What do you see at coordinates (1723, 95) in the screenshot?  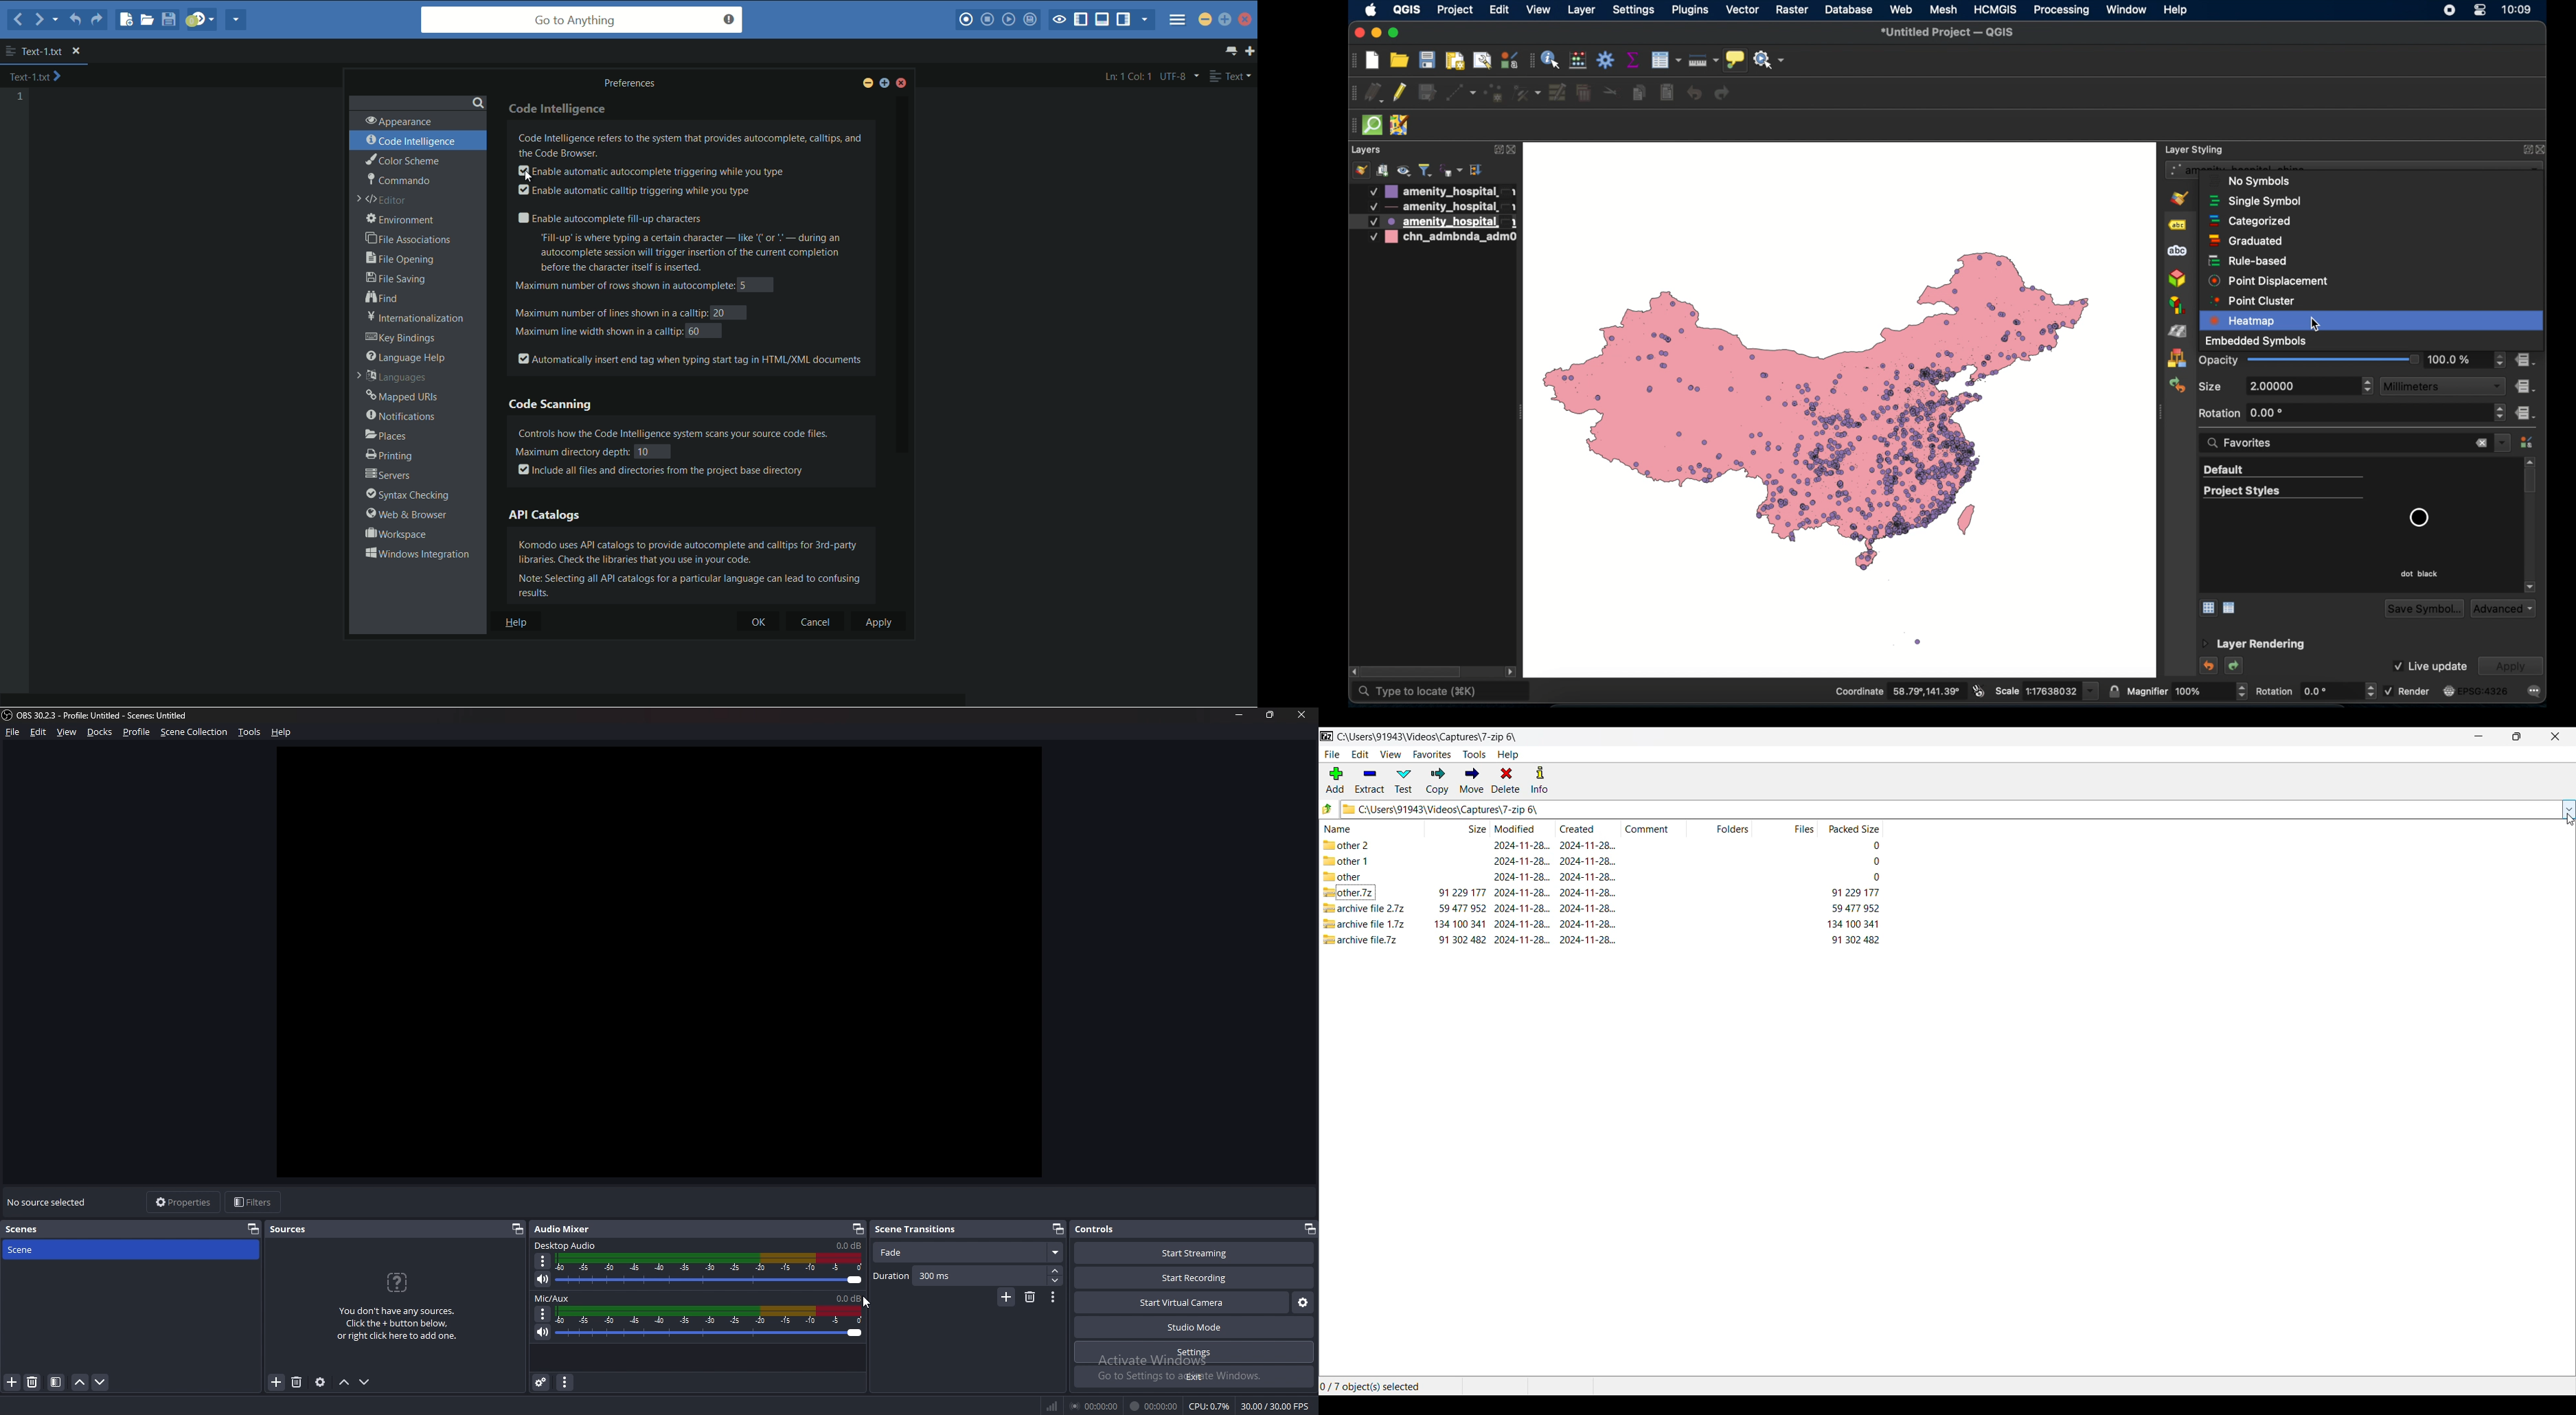 I see `redo` at bounding box center [1723, 95].